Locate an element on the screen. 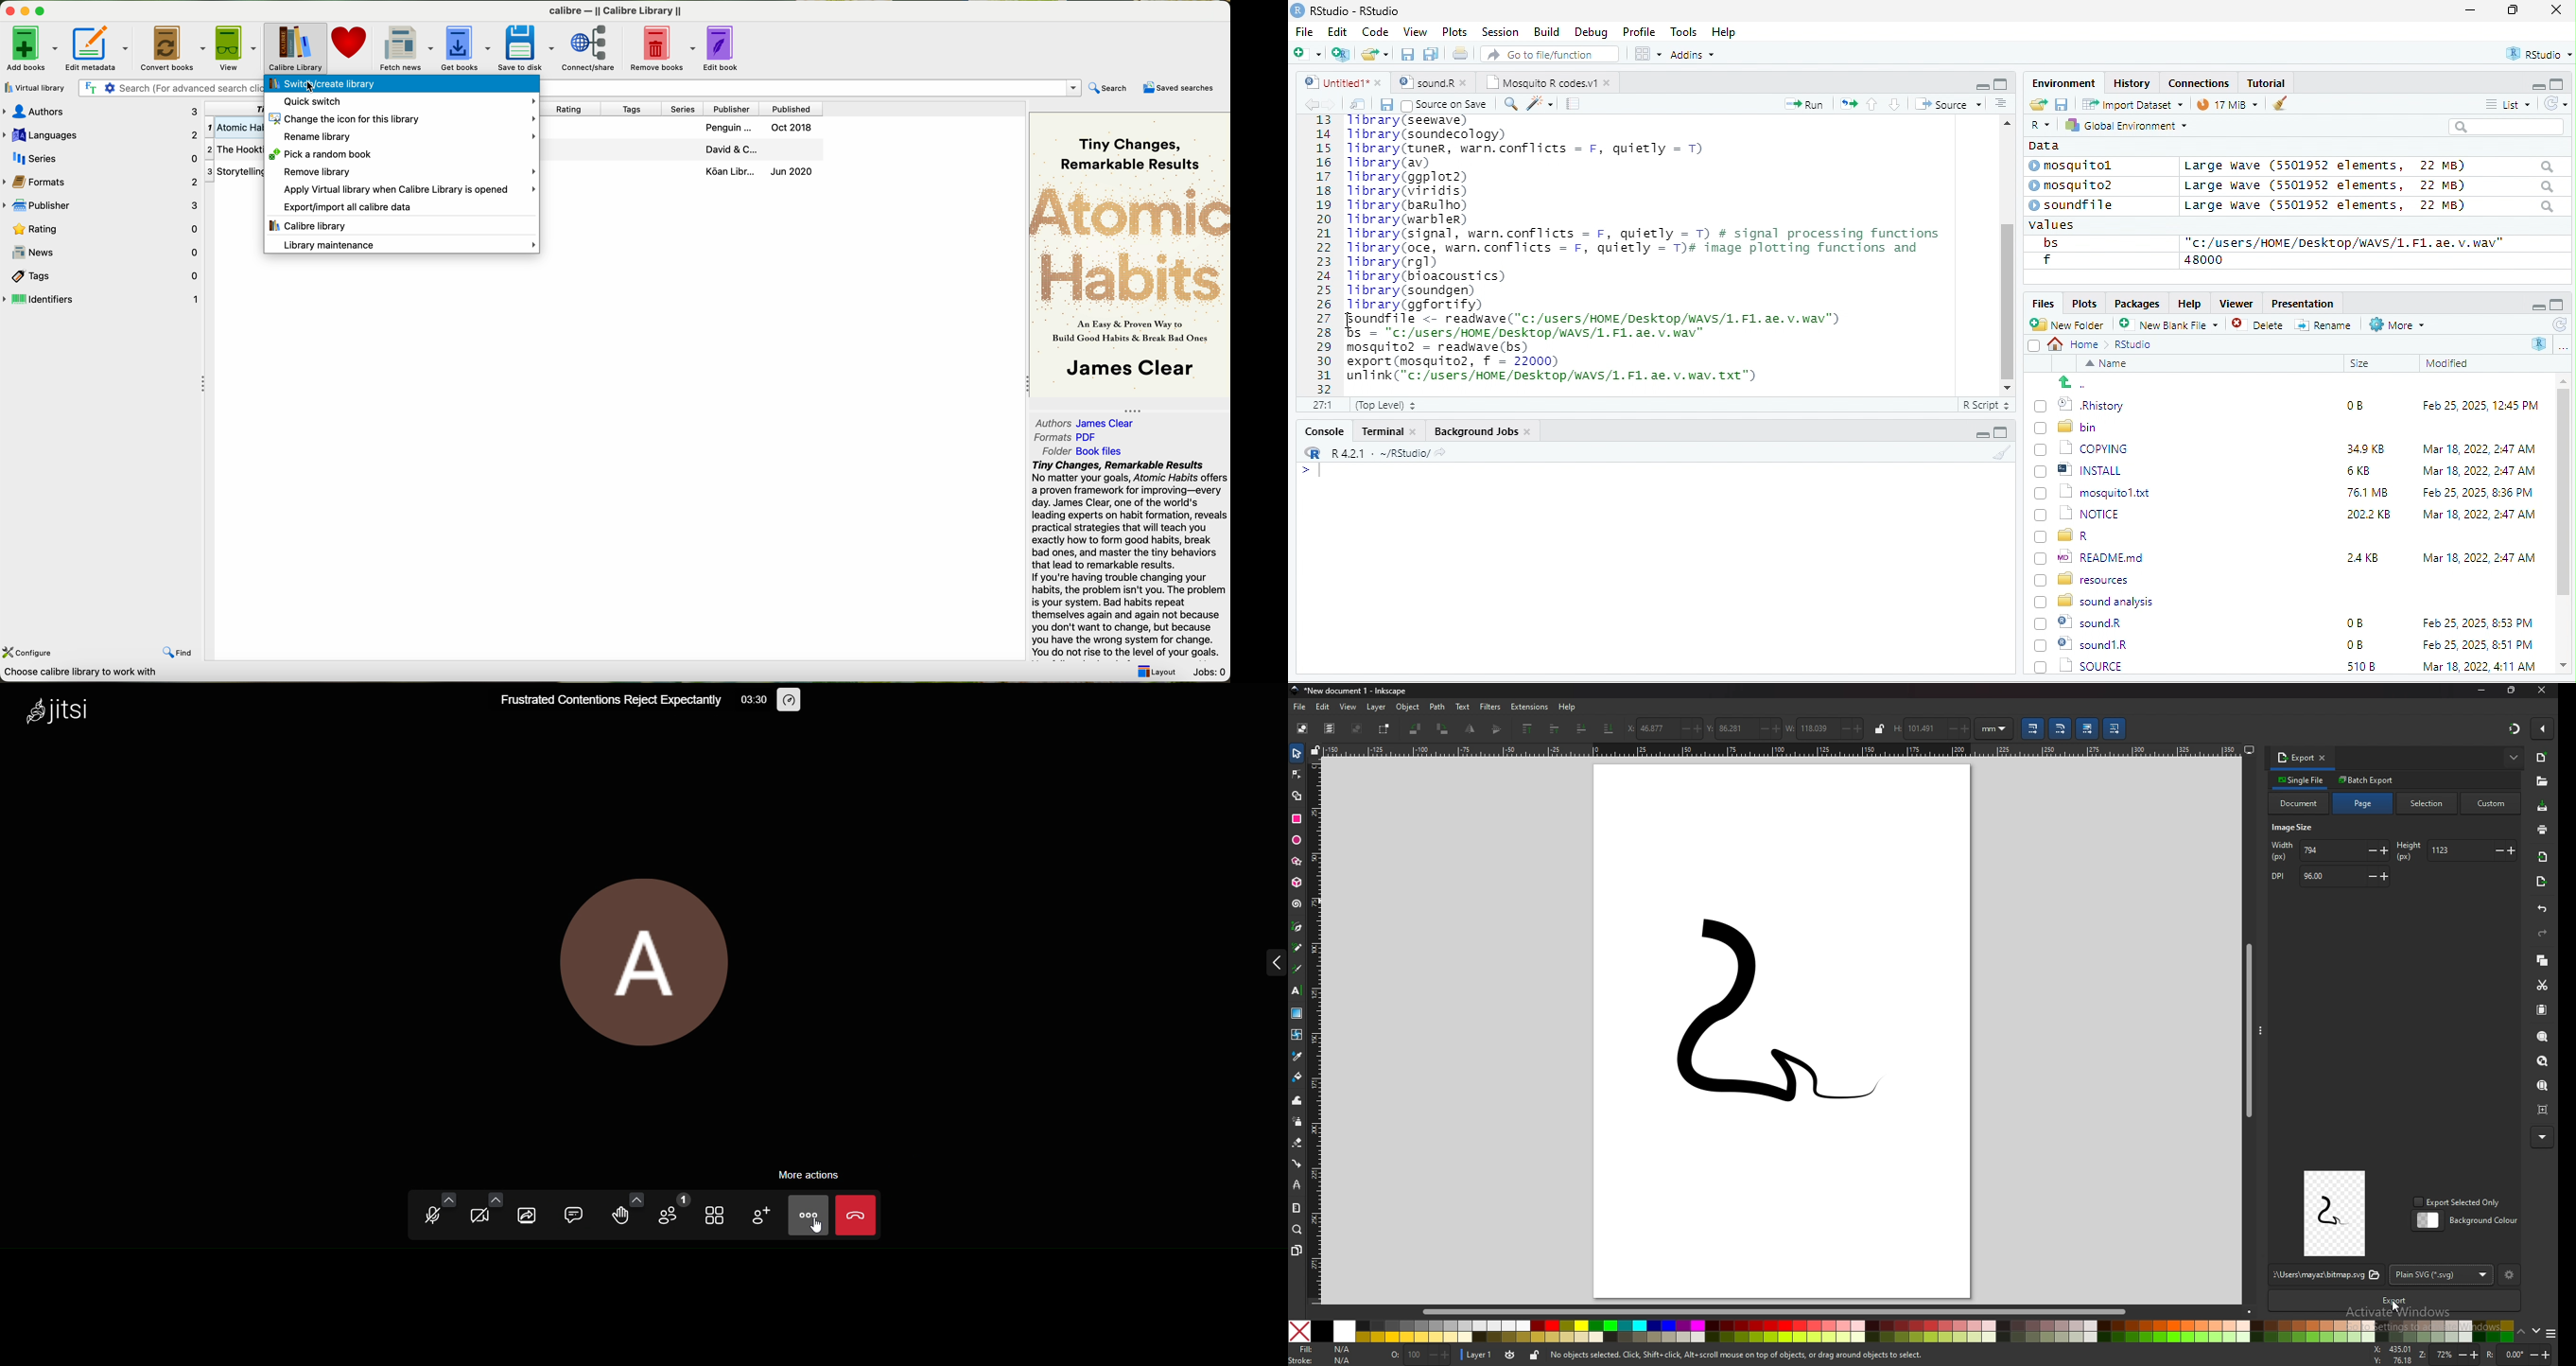 The image size is (2576, 1372). maximize is located at coordinates (2516, 11).